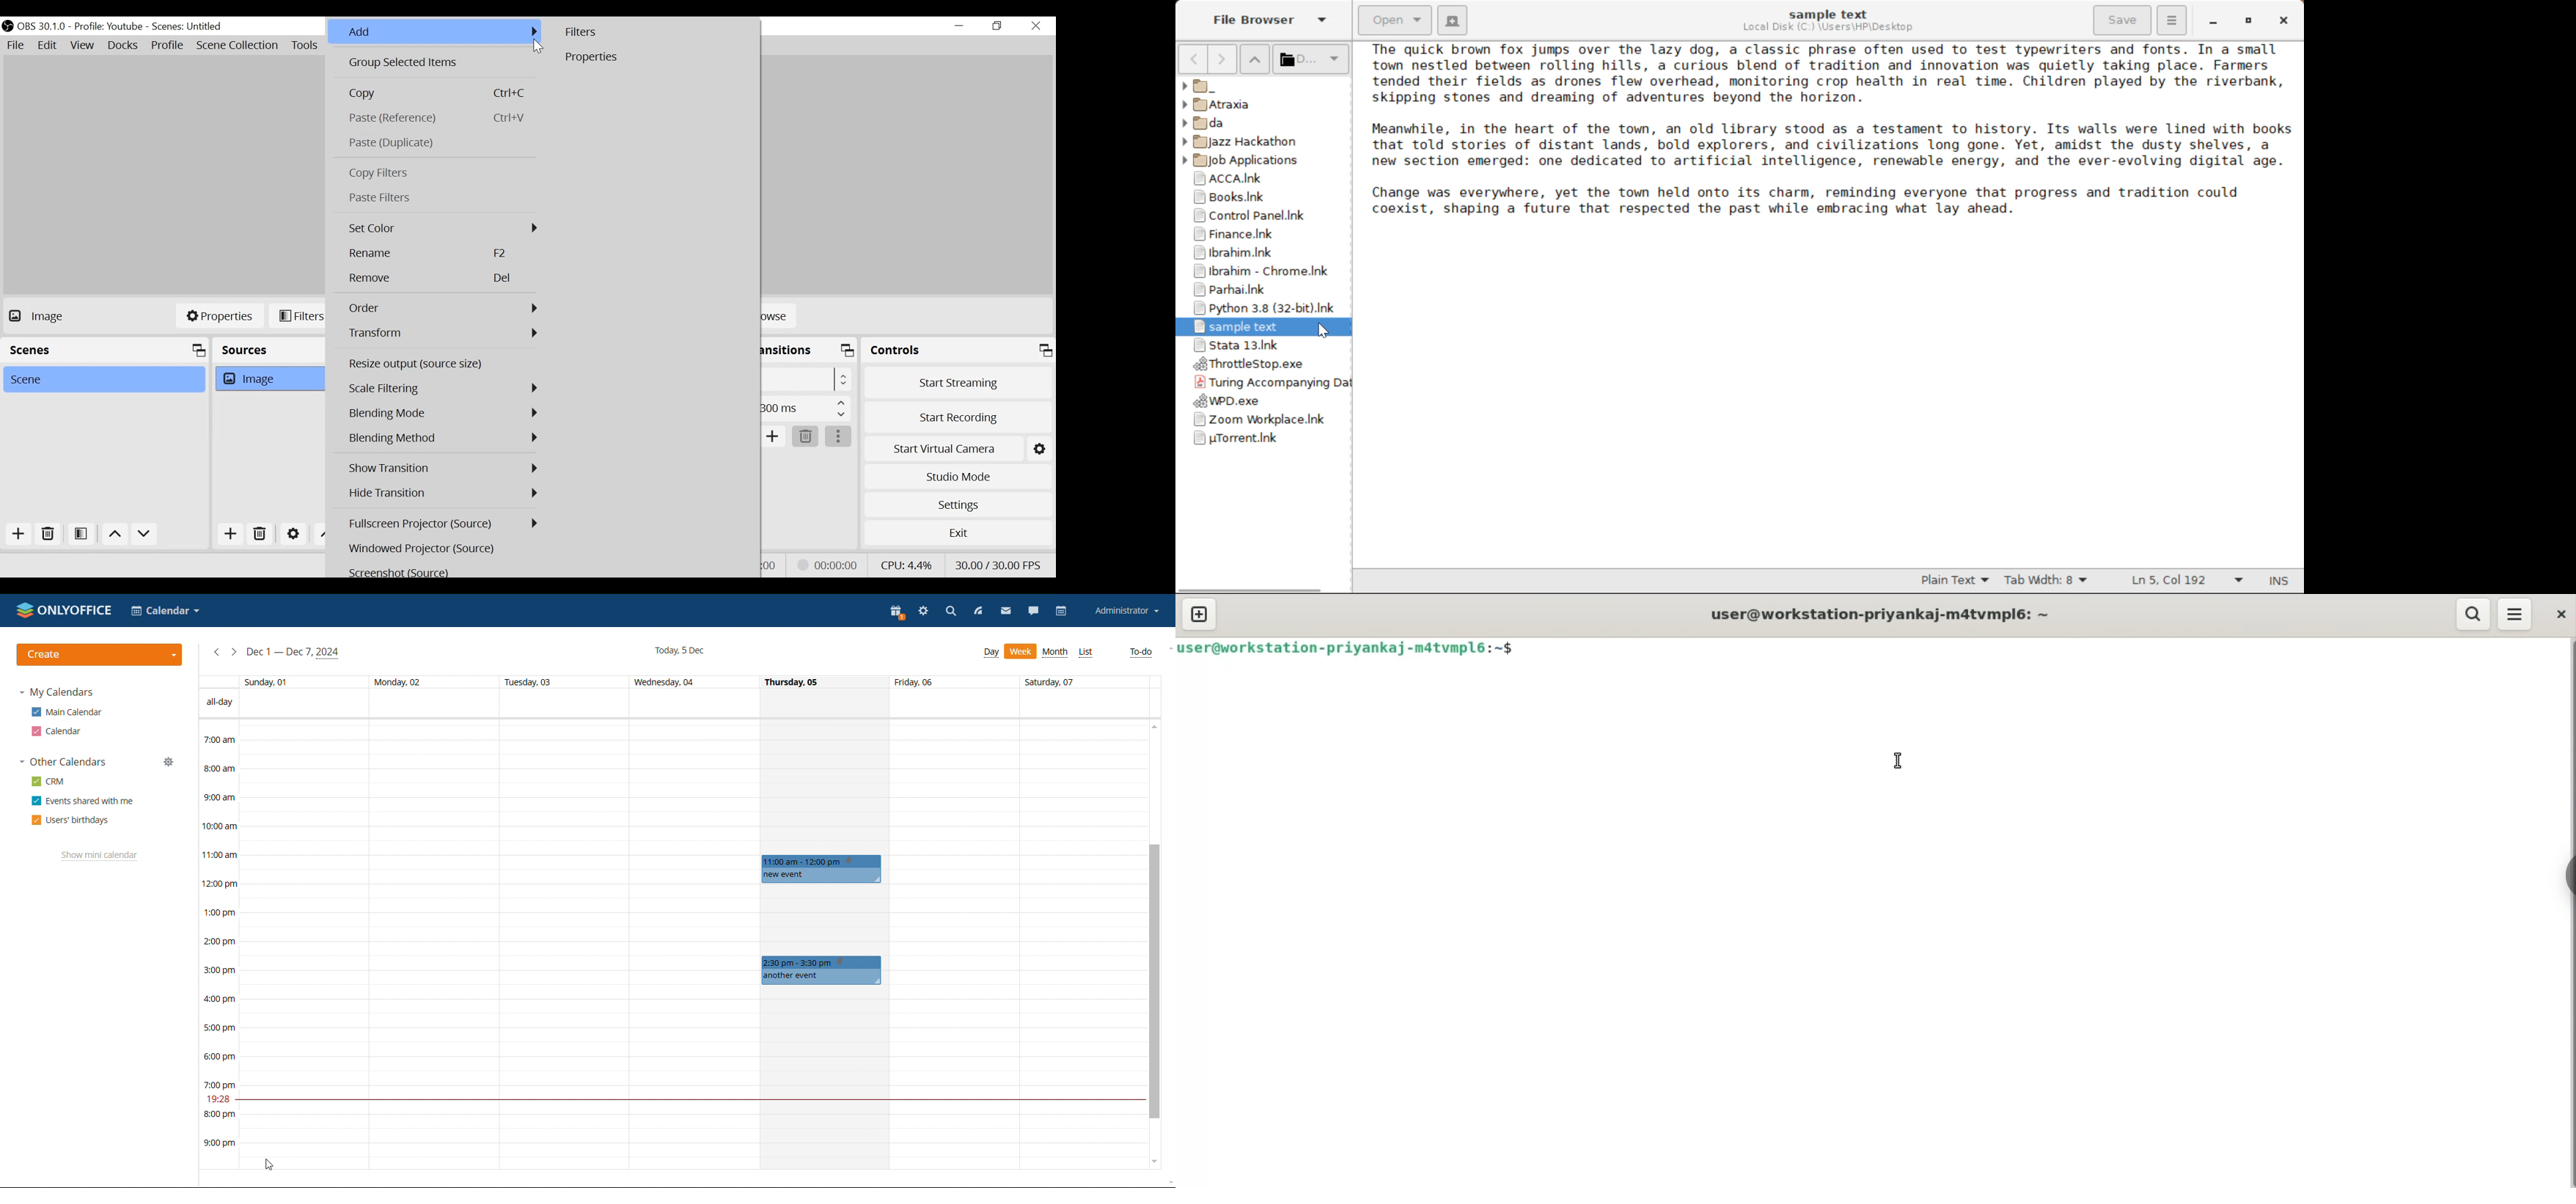  I want to click on new event, so click(821, 876).